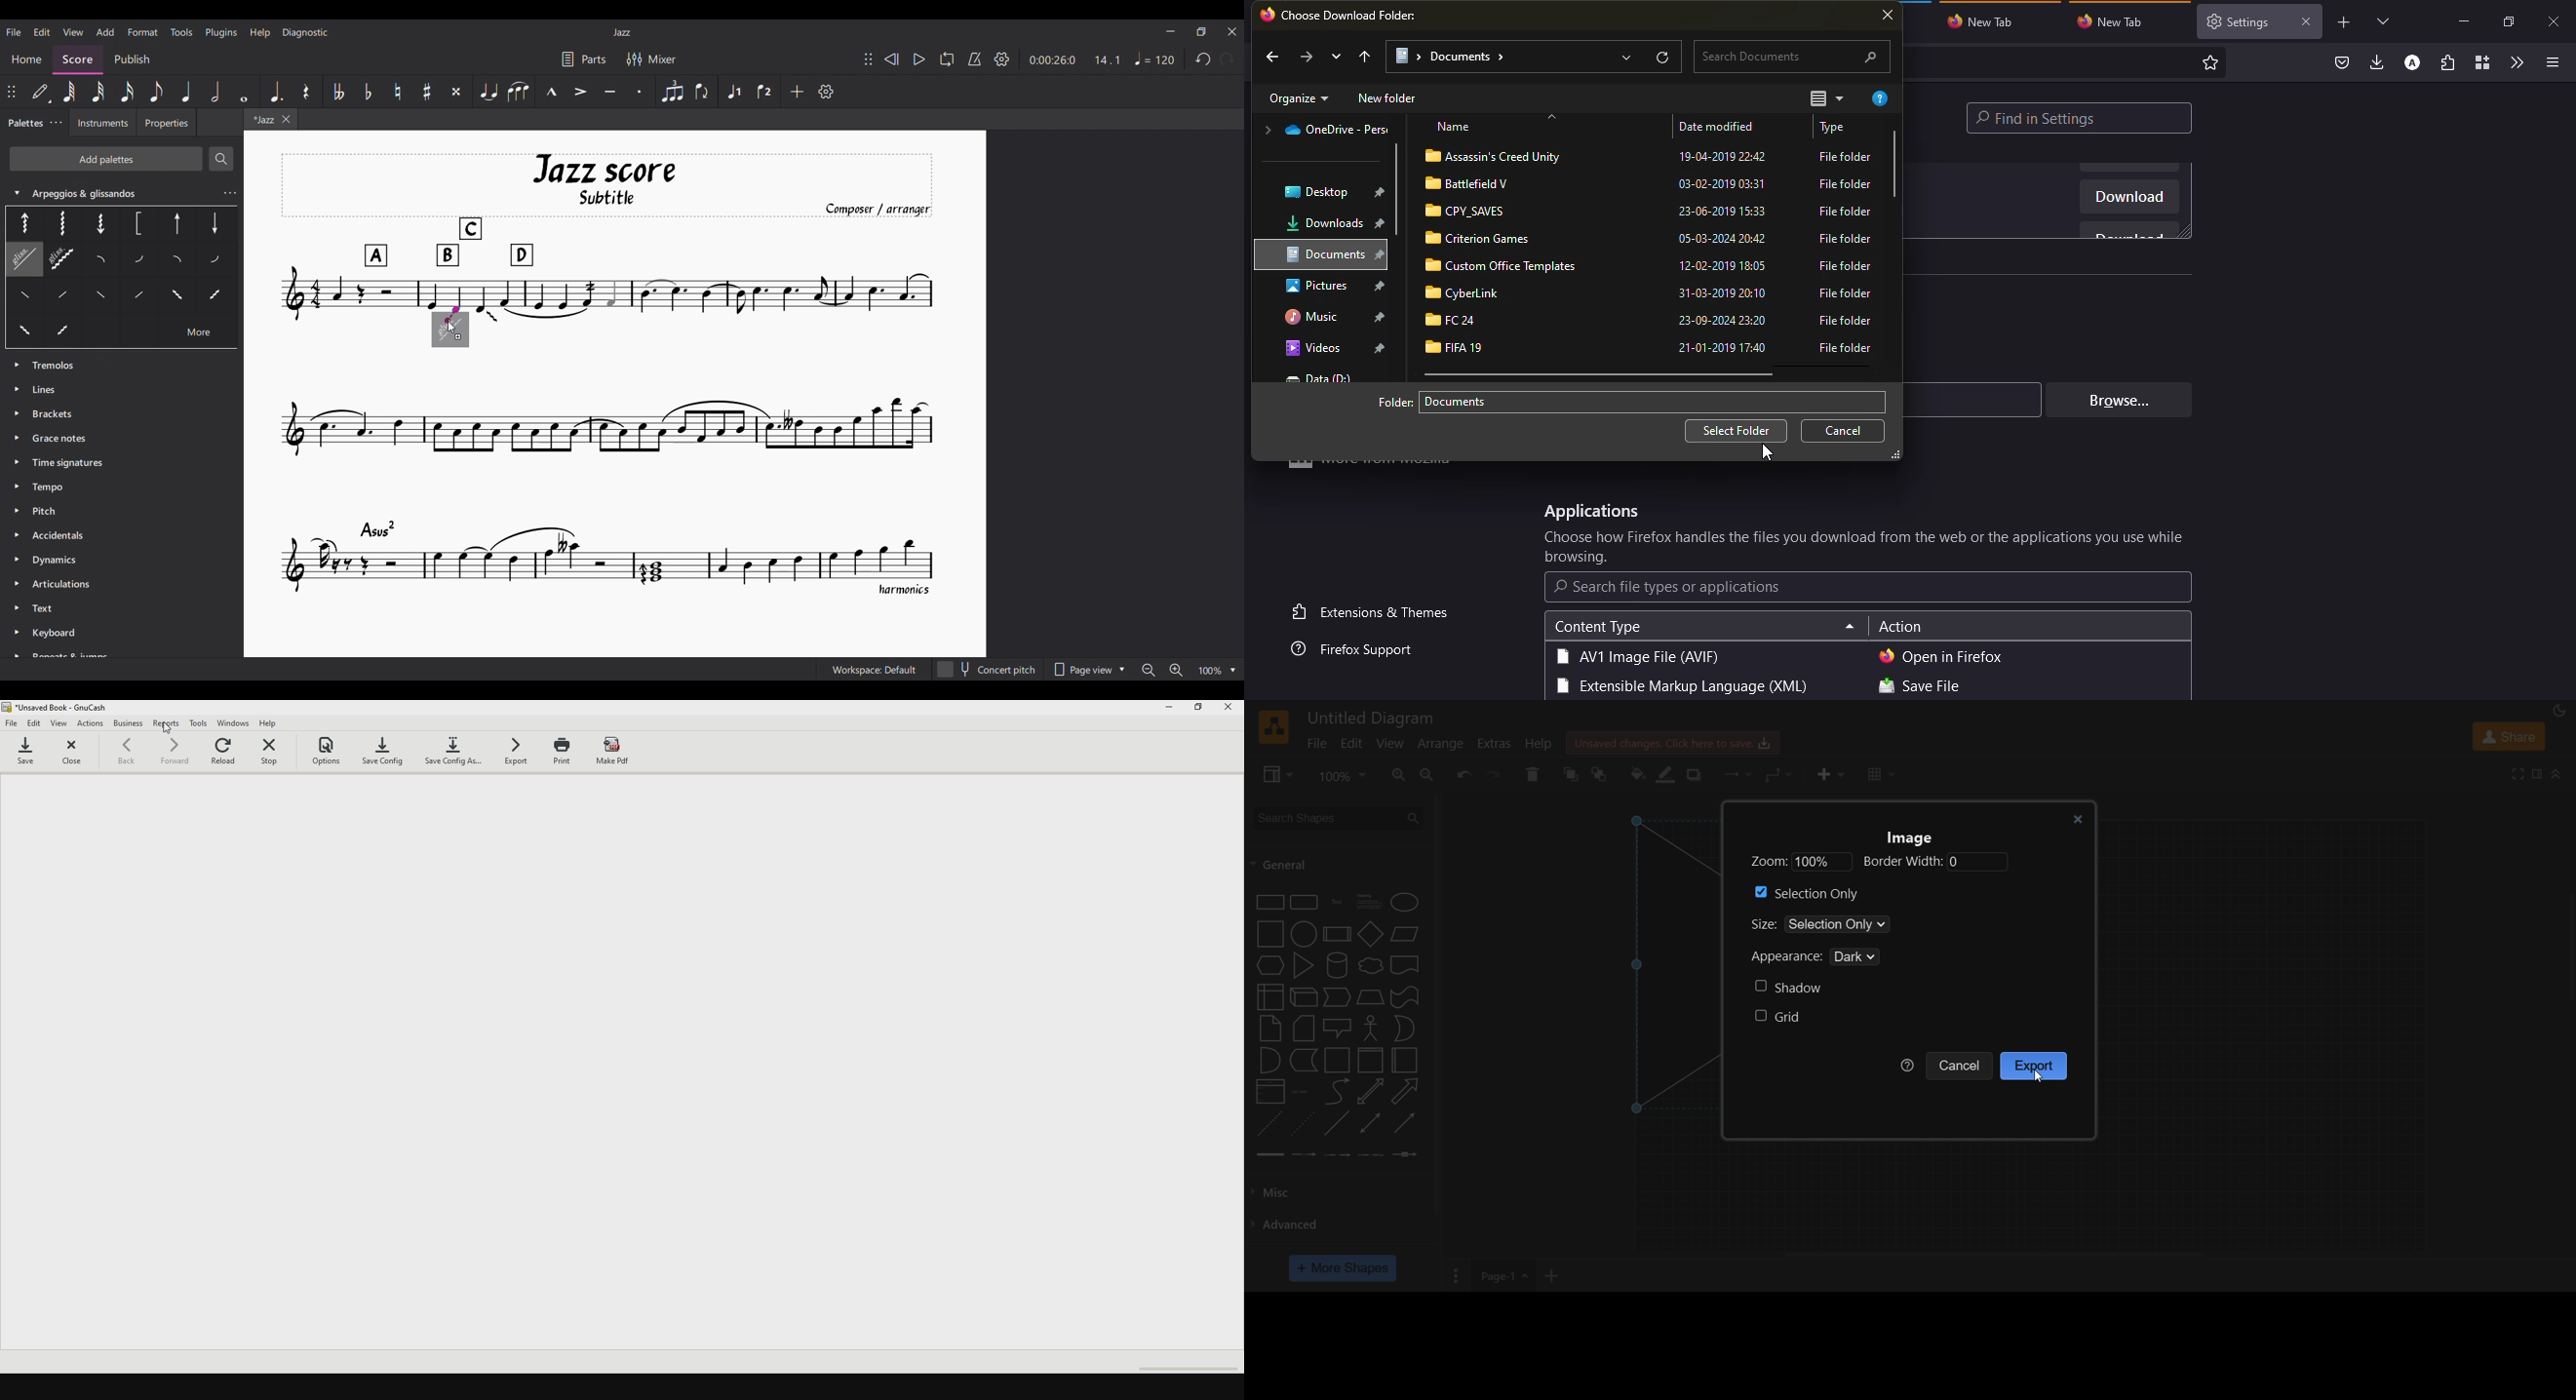 Image resolution: width=2576 pixels, height=1400 pixels. I want to click on more, so click(1376, 470).